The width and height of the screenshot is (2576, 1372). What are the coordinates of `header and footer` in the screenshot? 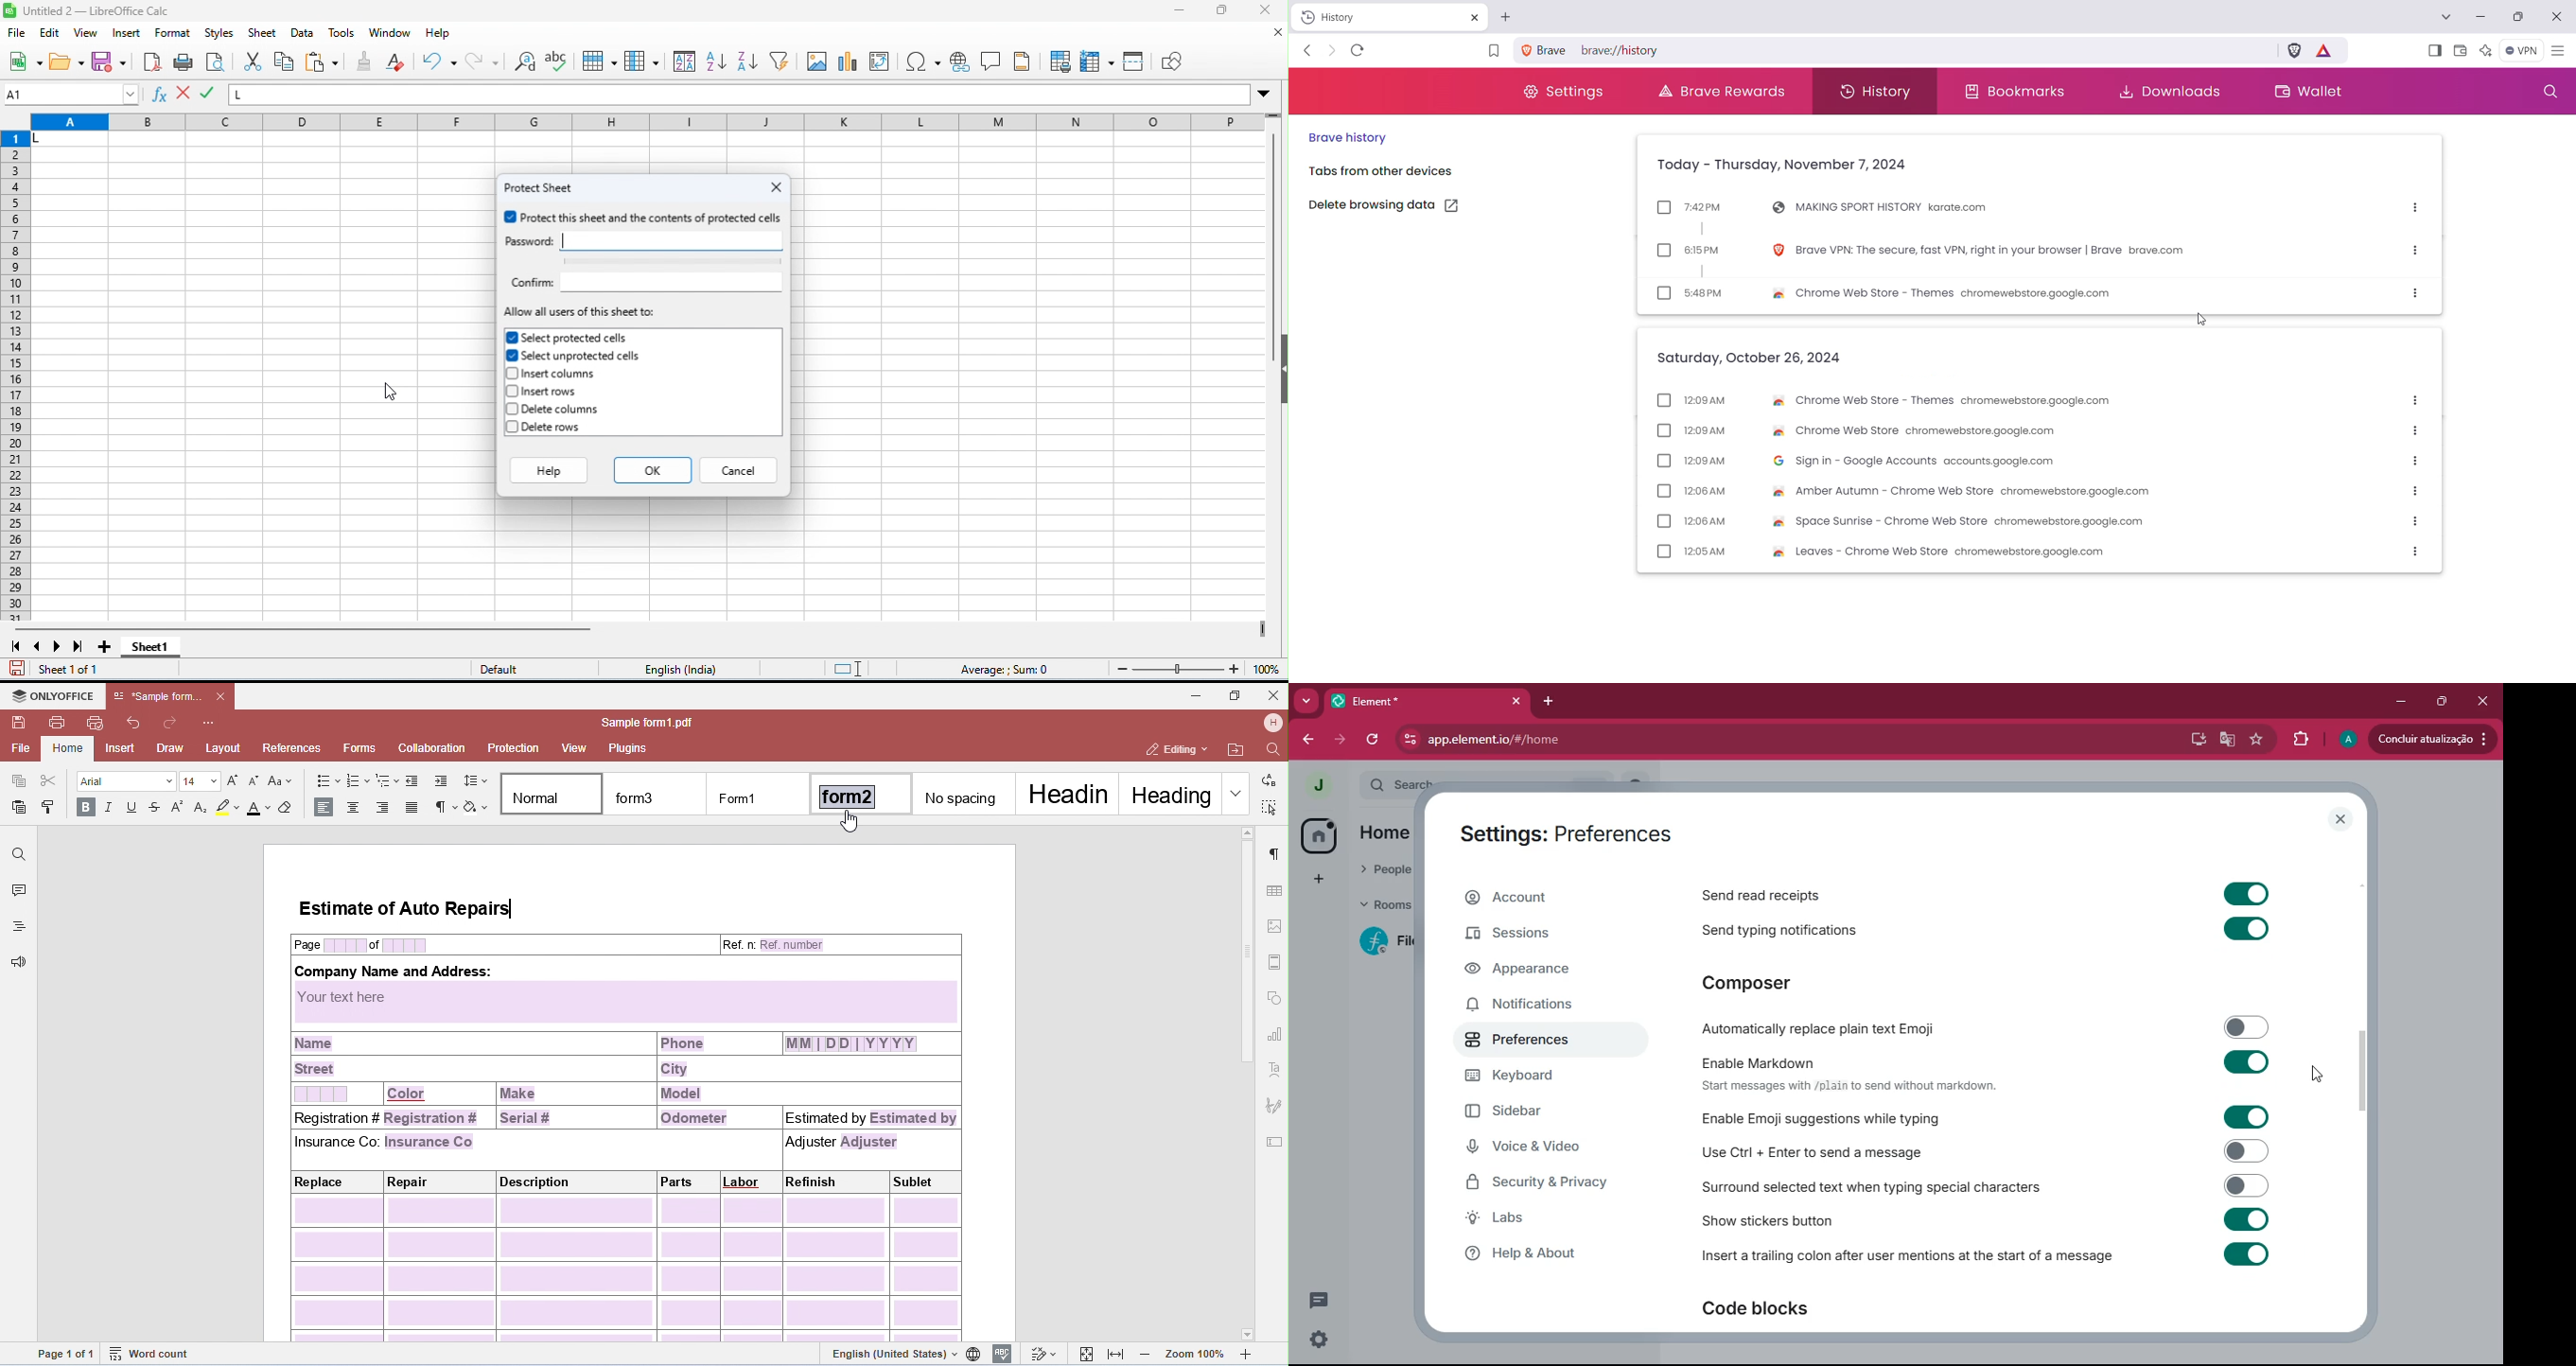 It's located at (1022, 61).